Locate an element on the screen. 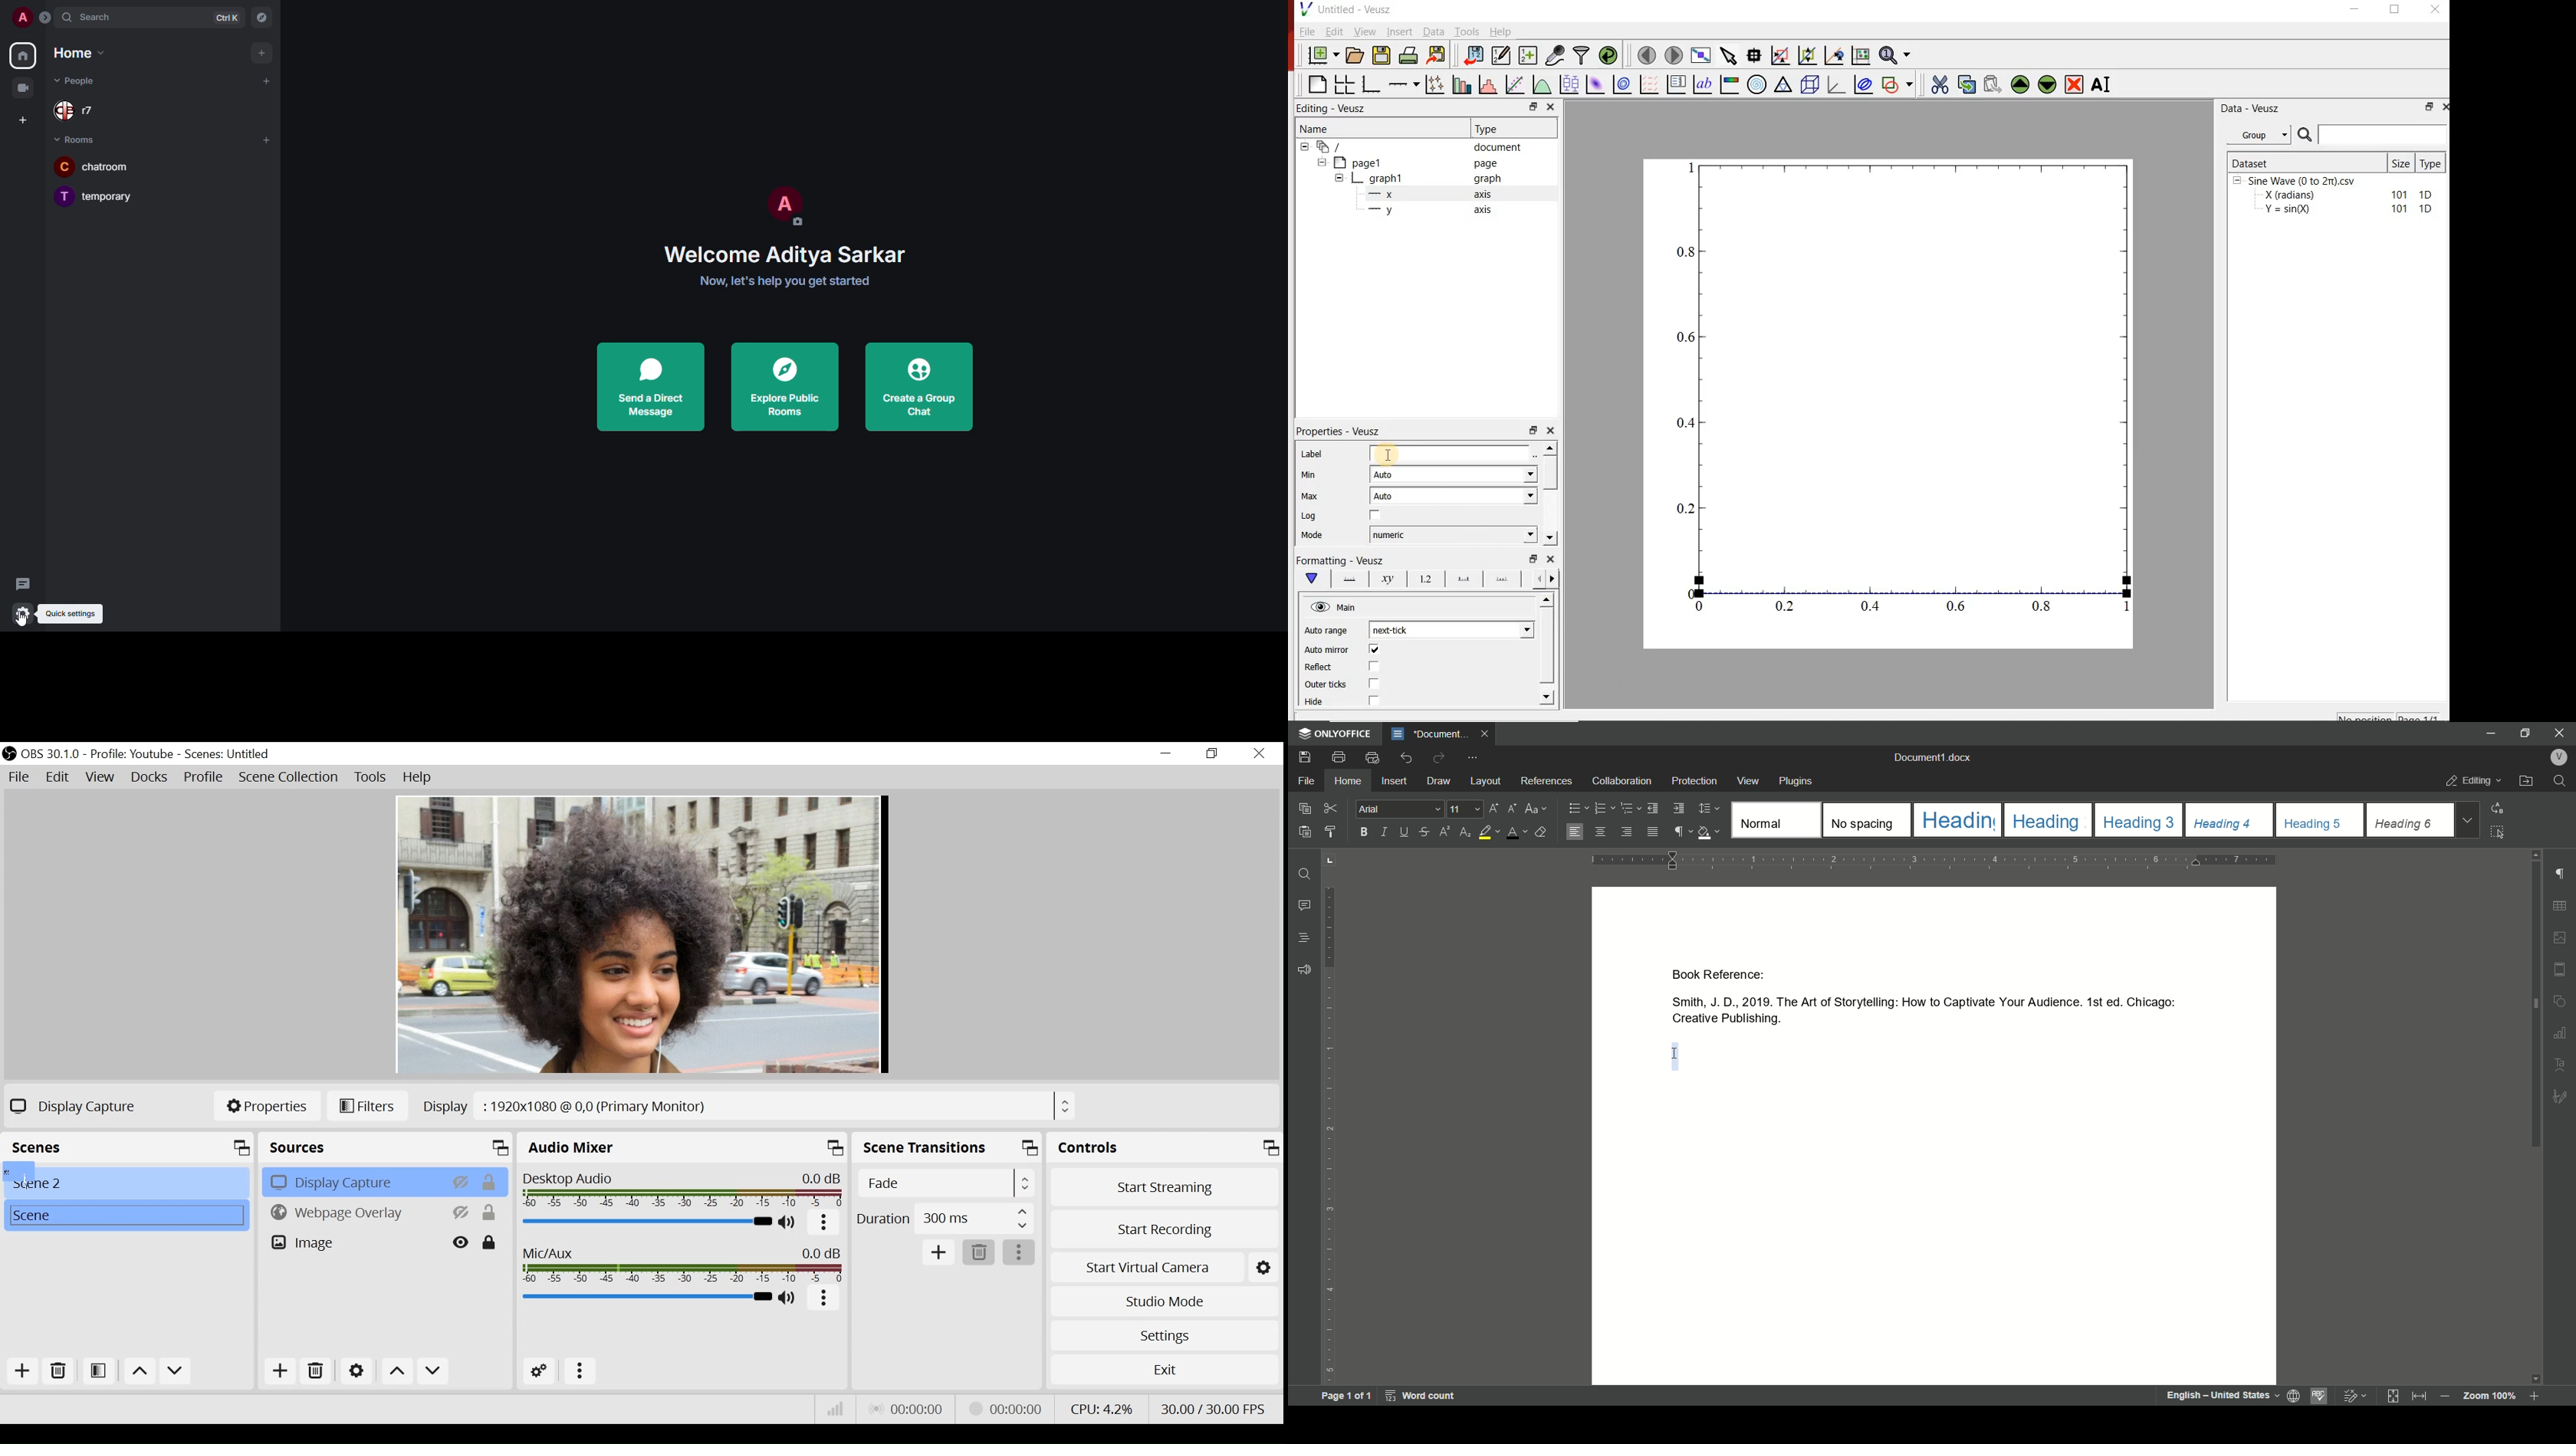  Edit is located at coordinates (57, 777).